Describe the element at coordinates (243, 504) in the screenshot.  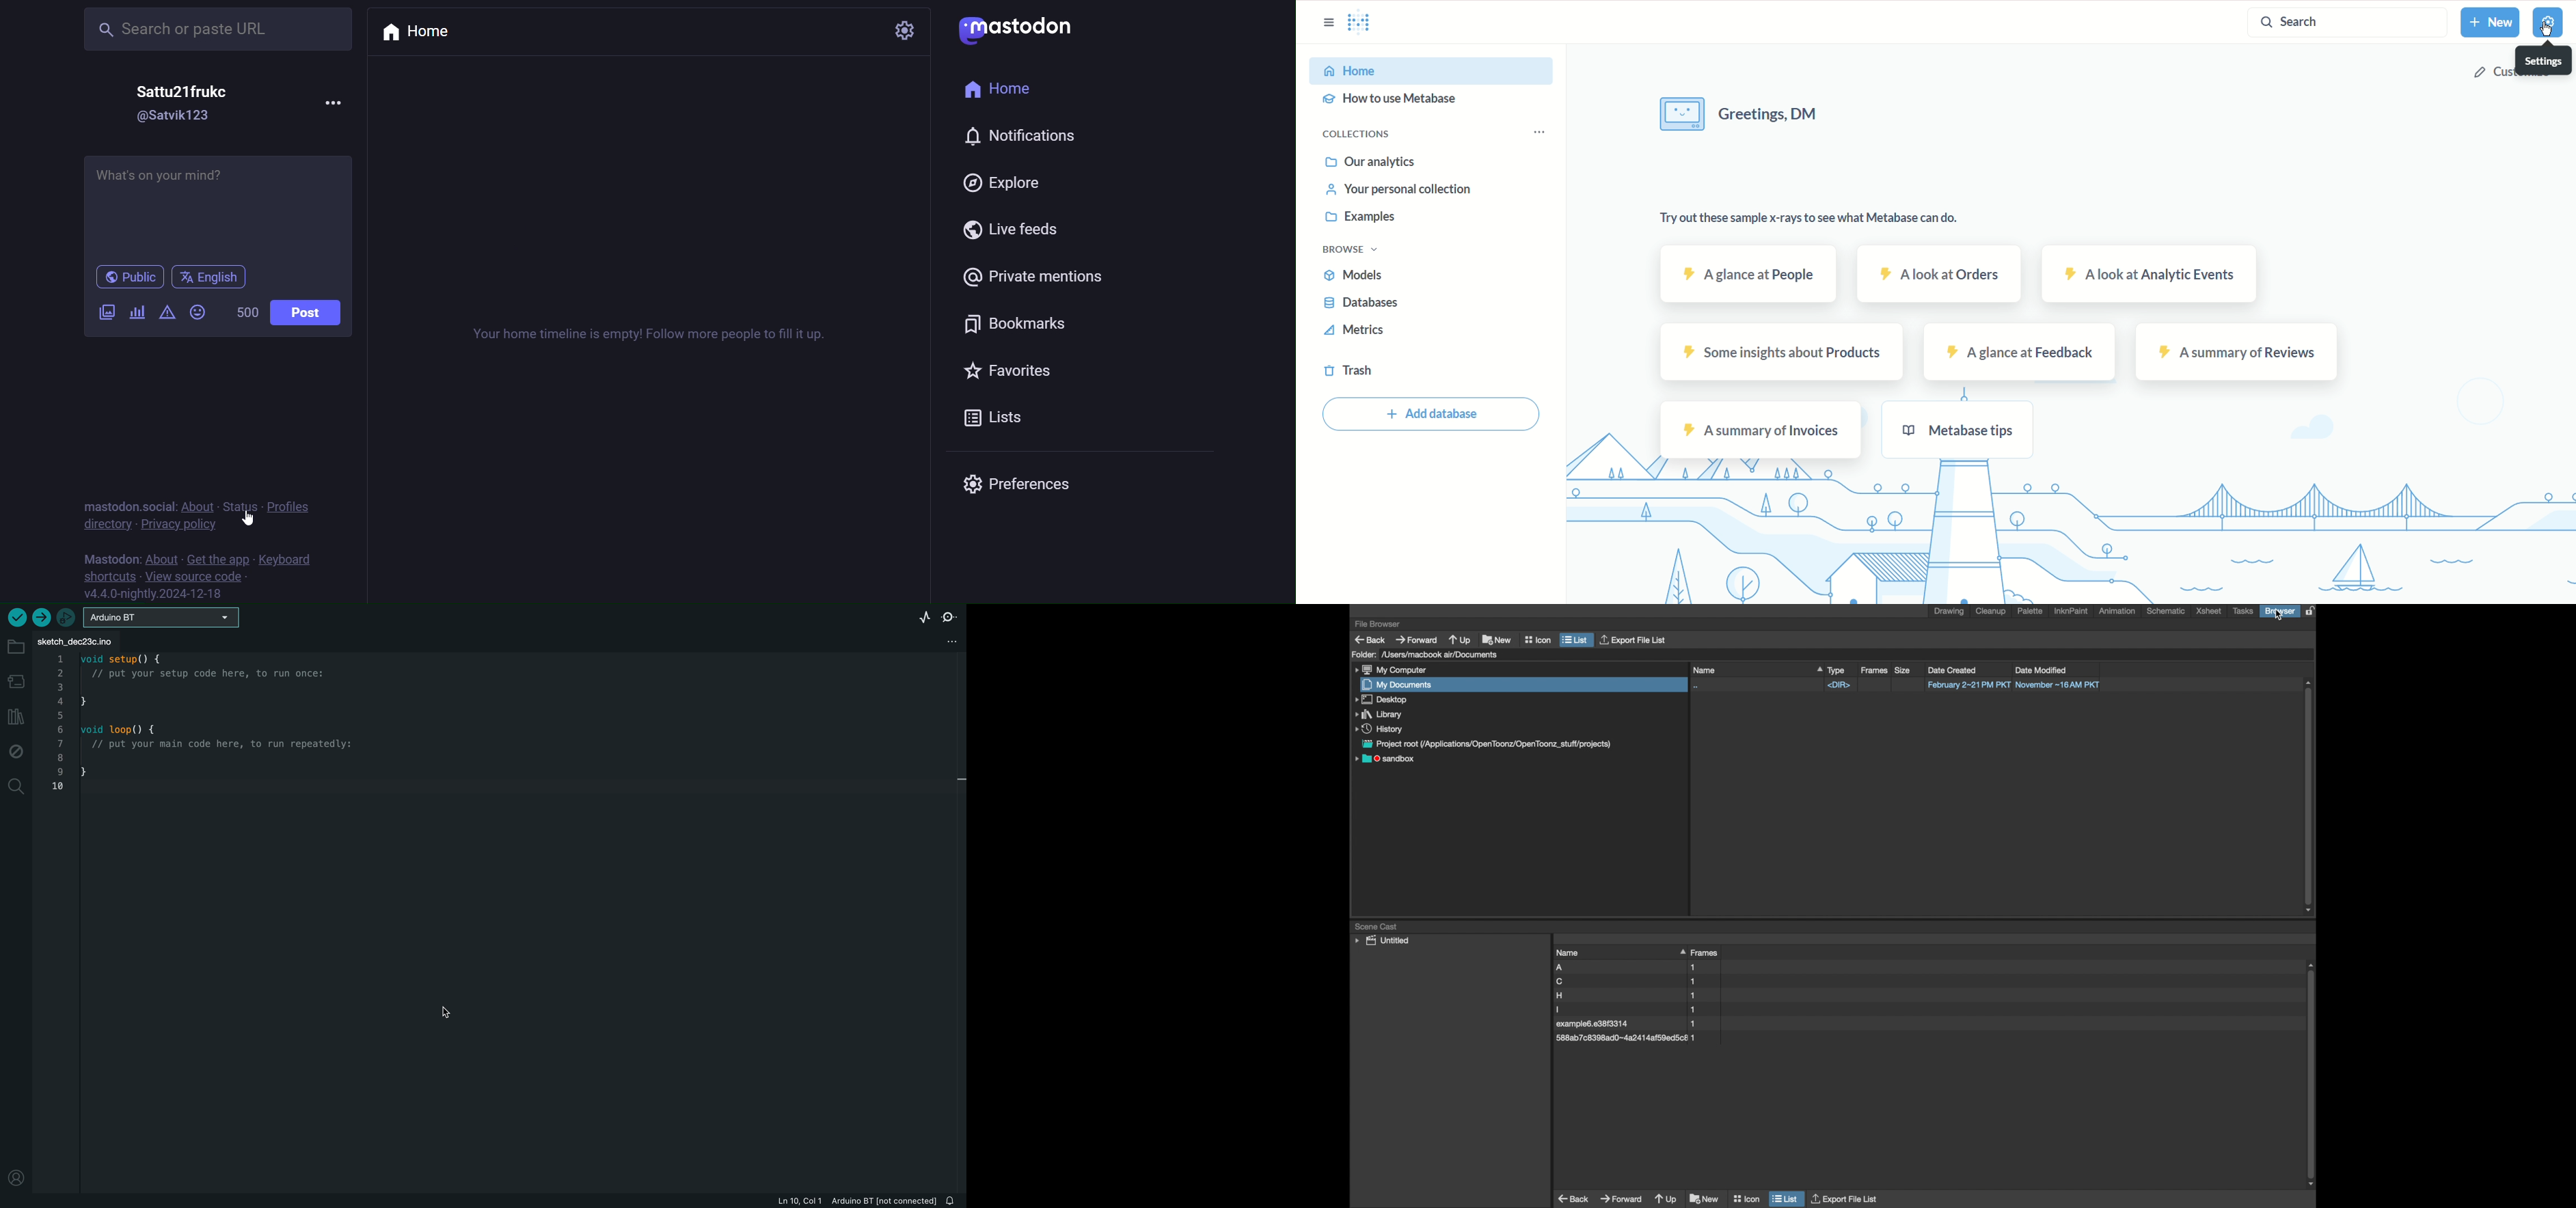
I see `Status` at that location.